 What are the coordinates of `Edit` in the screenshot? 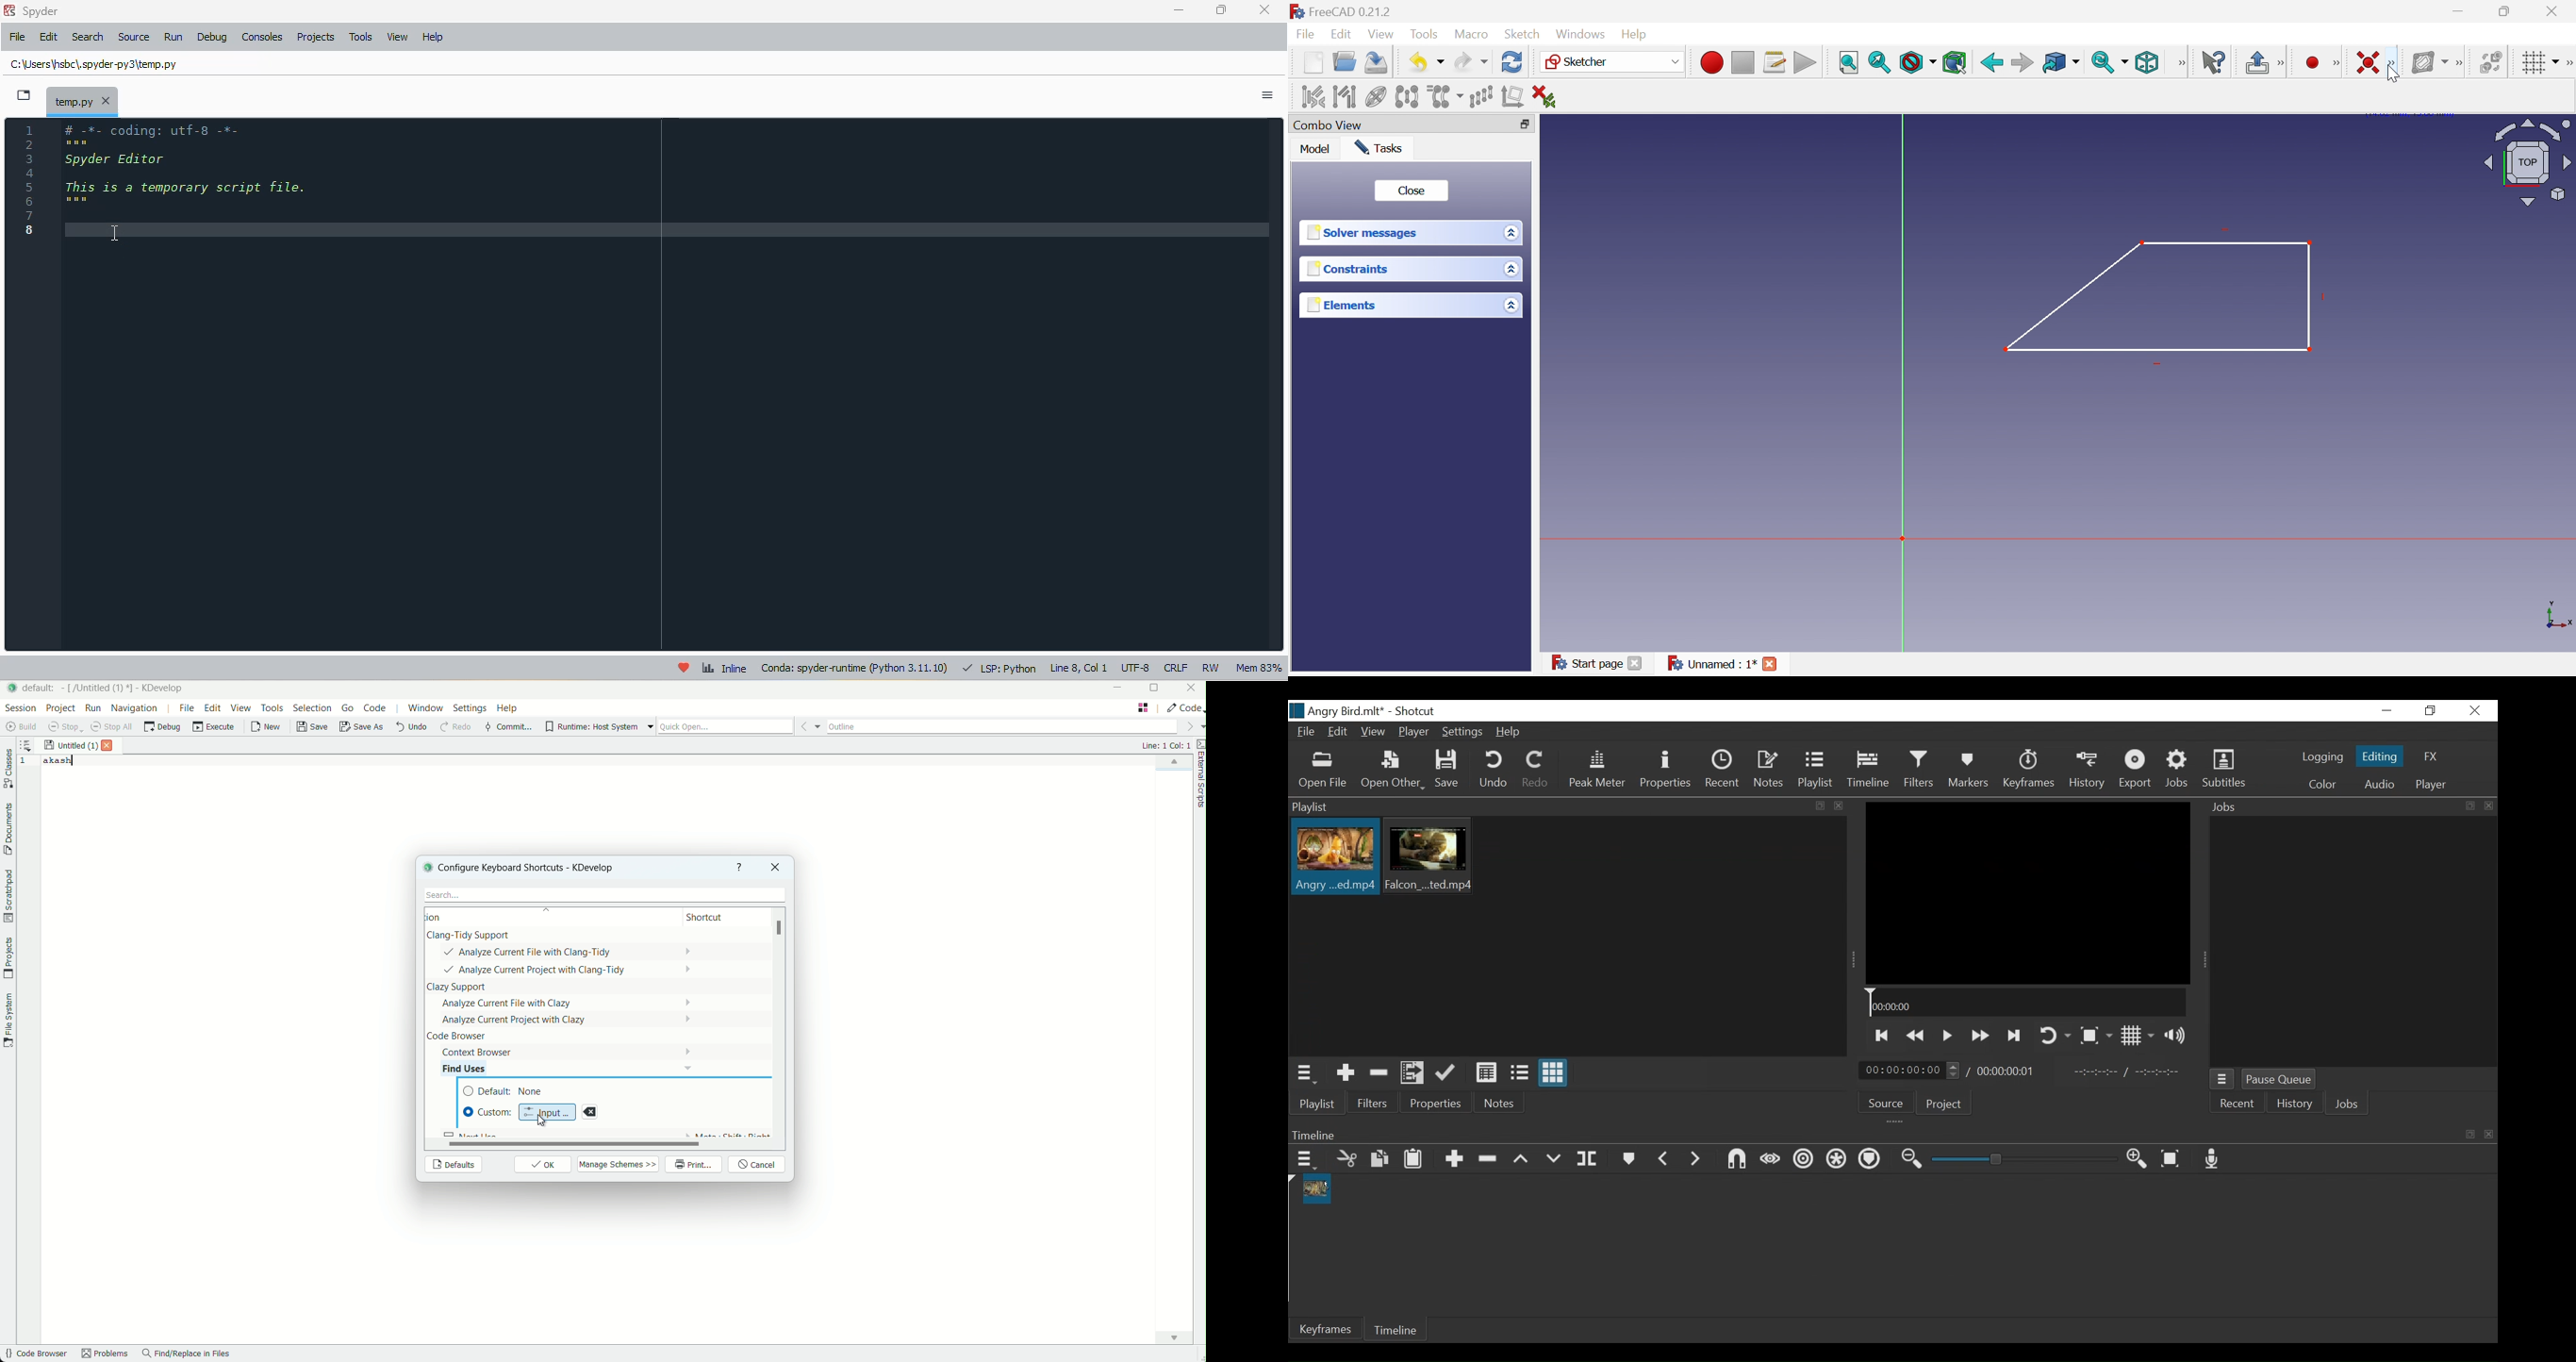 It's located at (1342, 35).